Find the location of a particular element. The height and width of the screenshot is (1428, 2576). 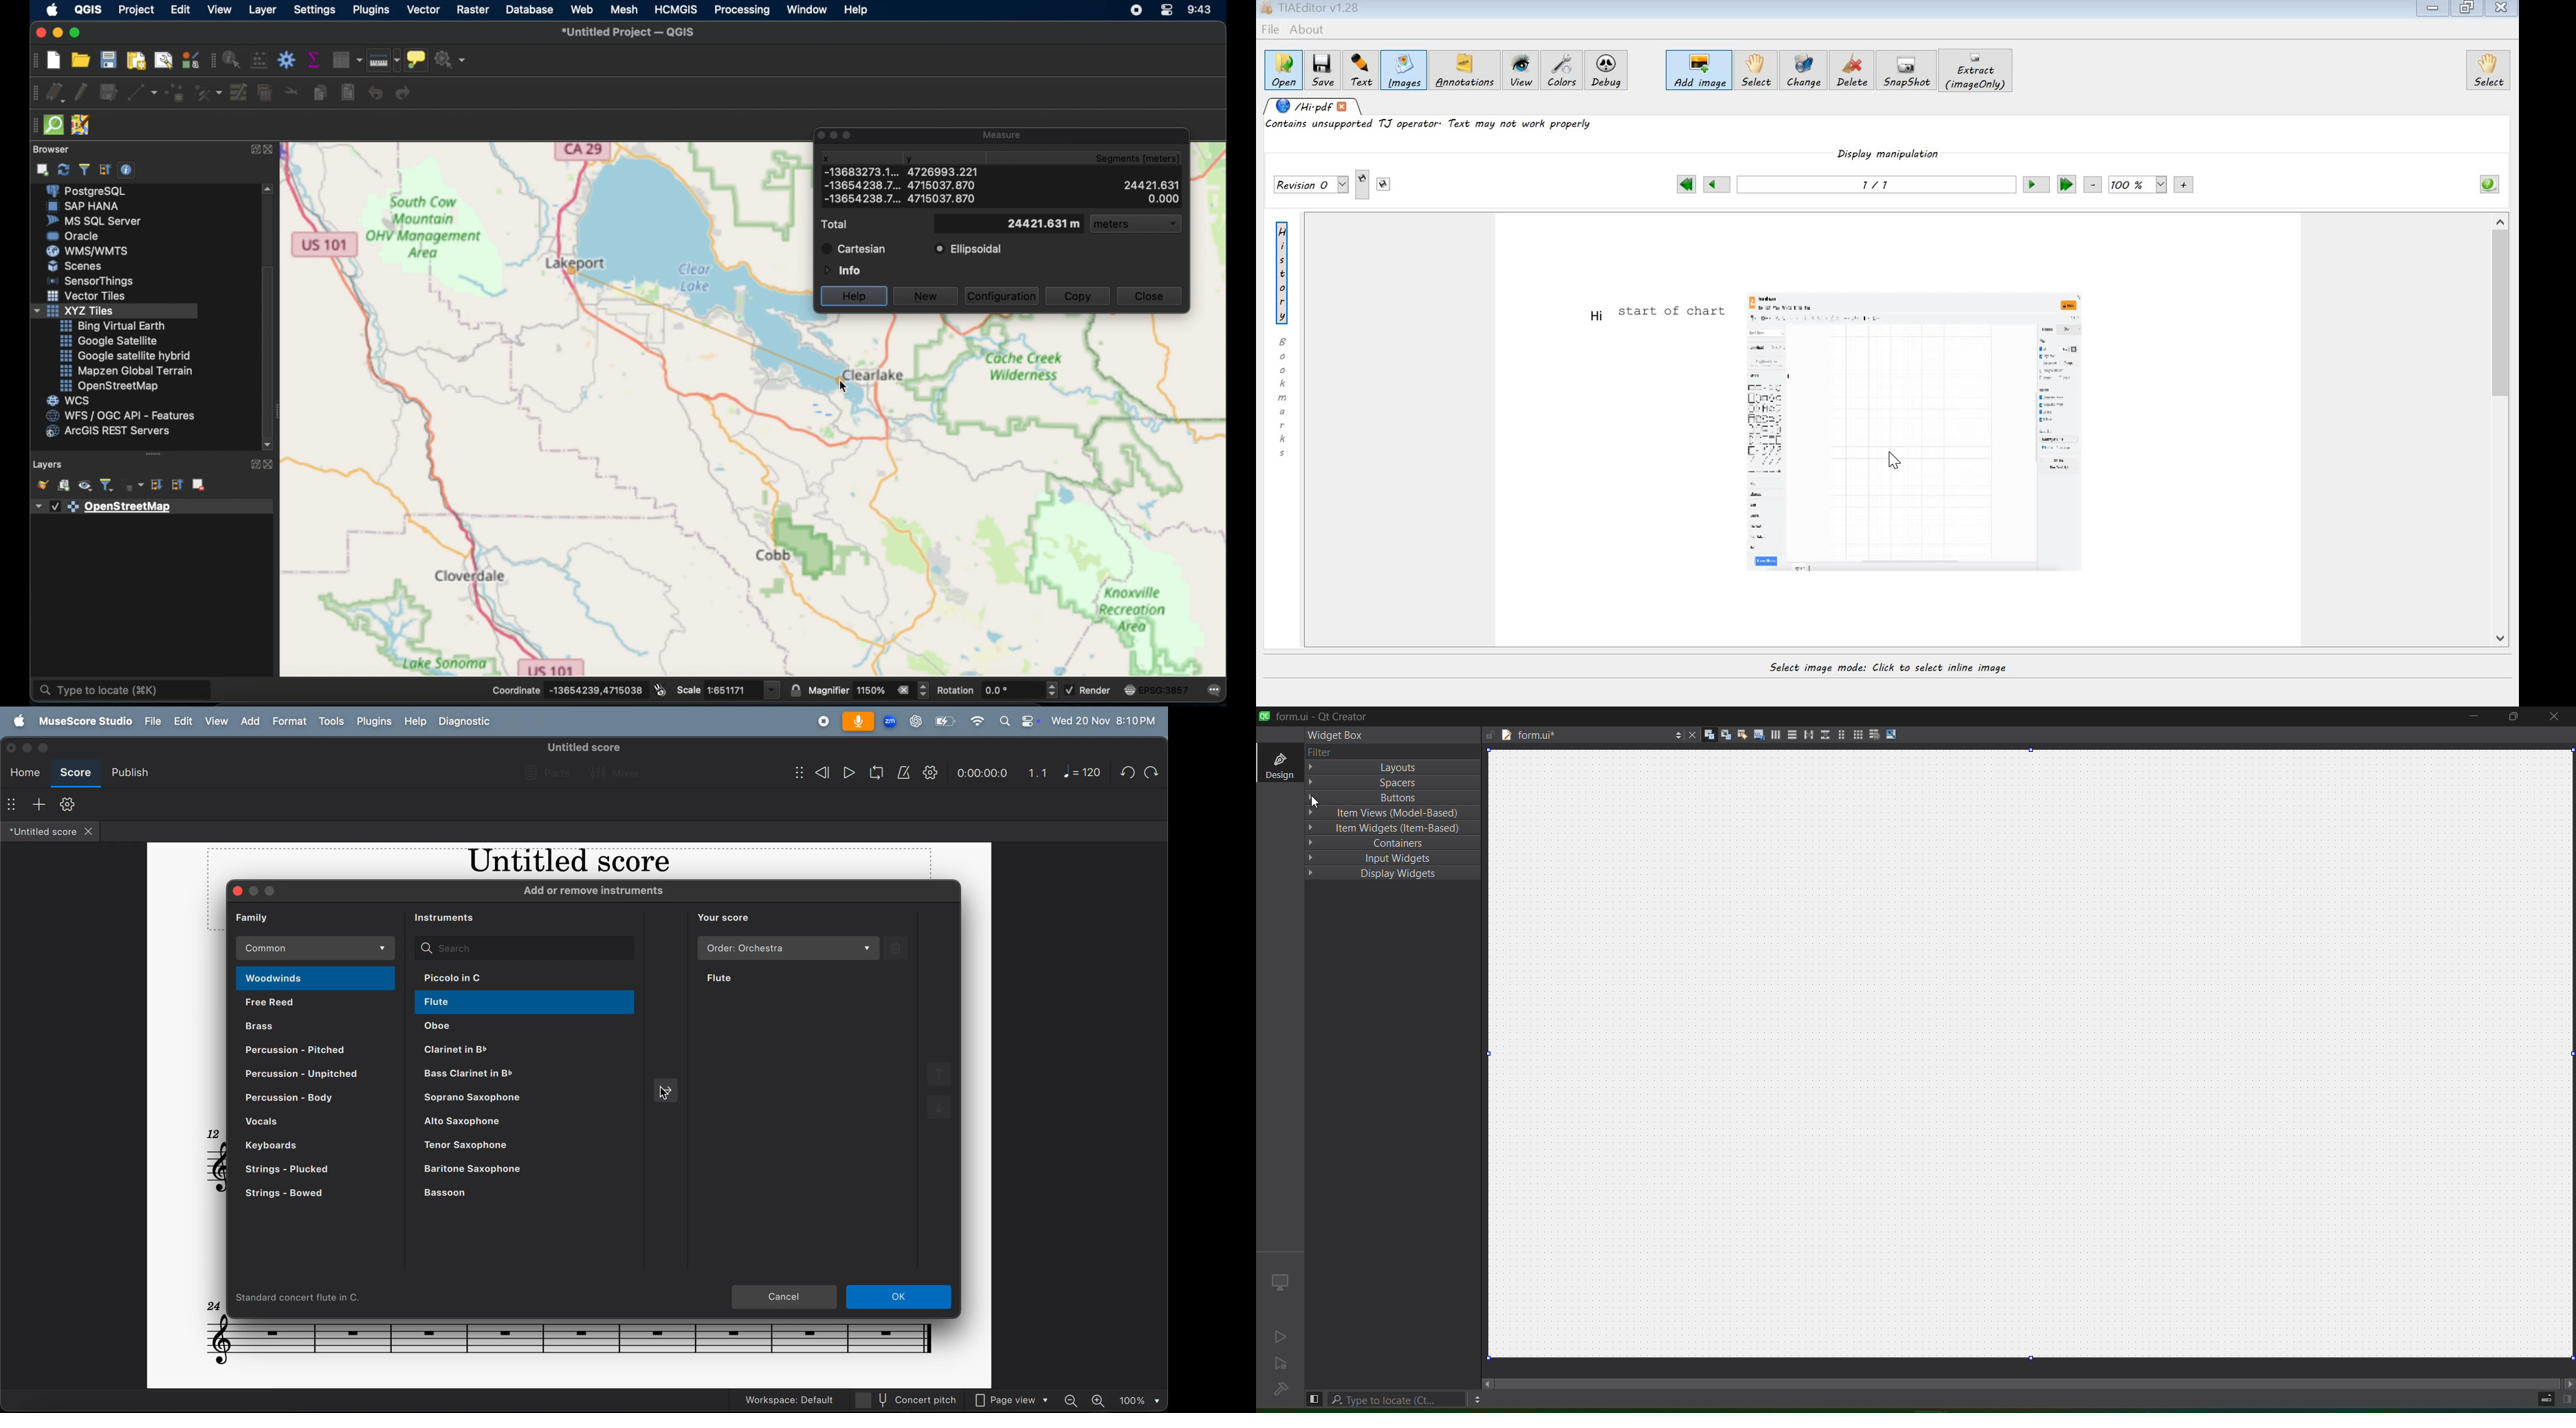

cursor is located at coordinates (843, 385).